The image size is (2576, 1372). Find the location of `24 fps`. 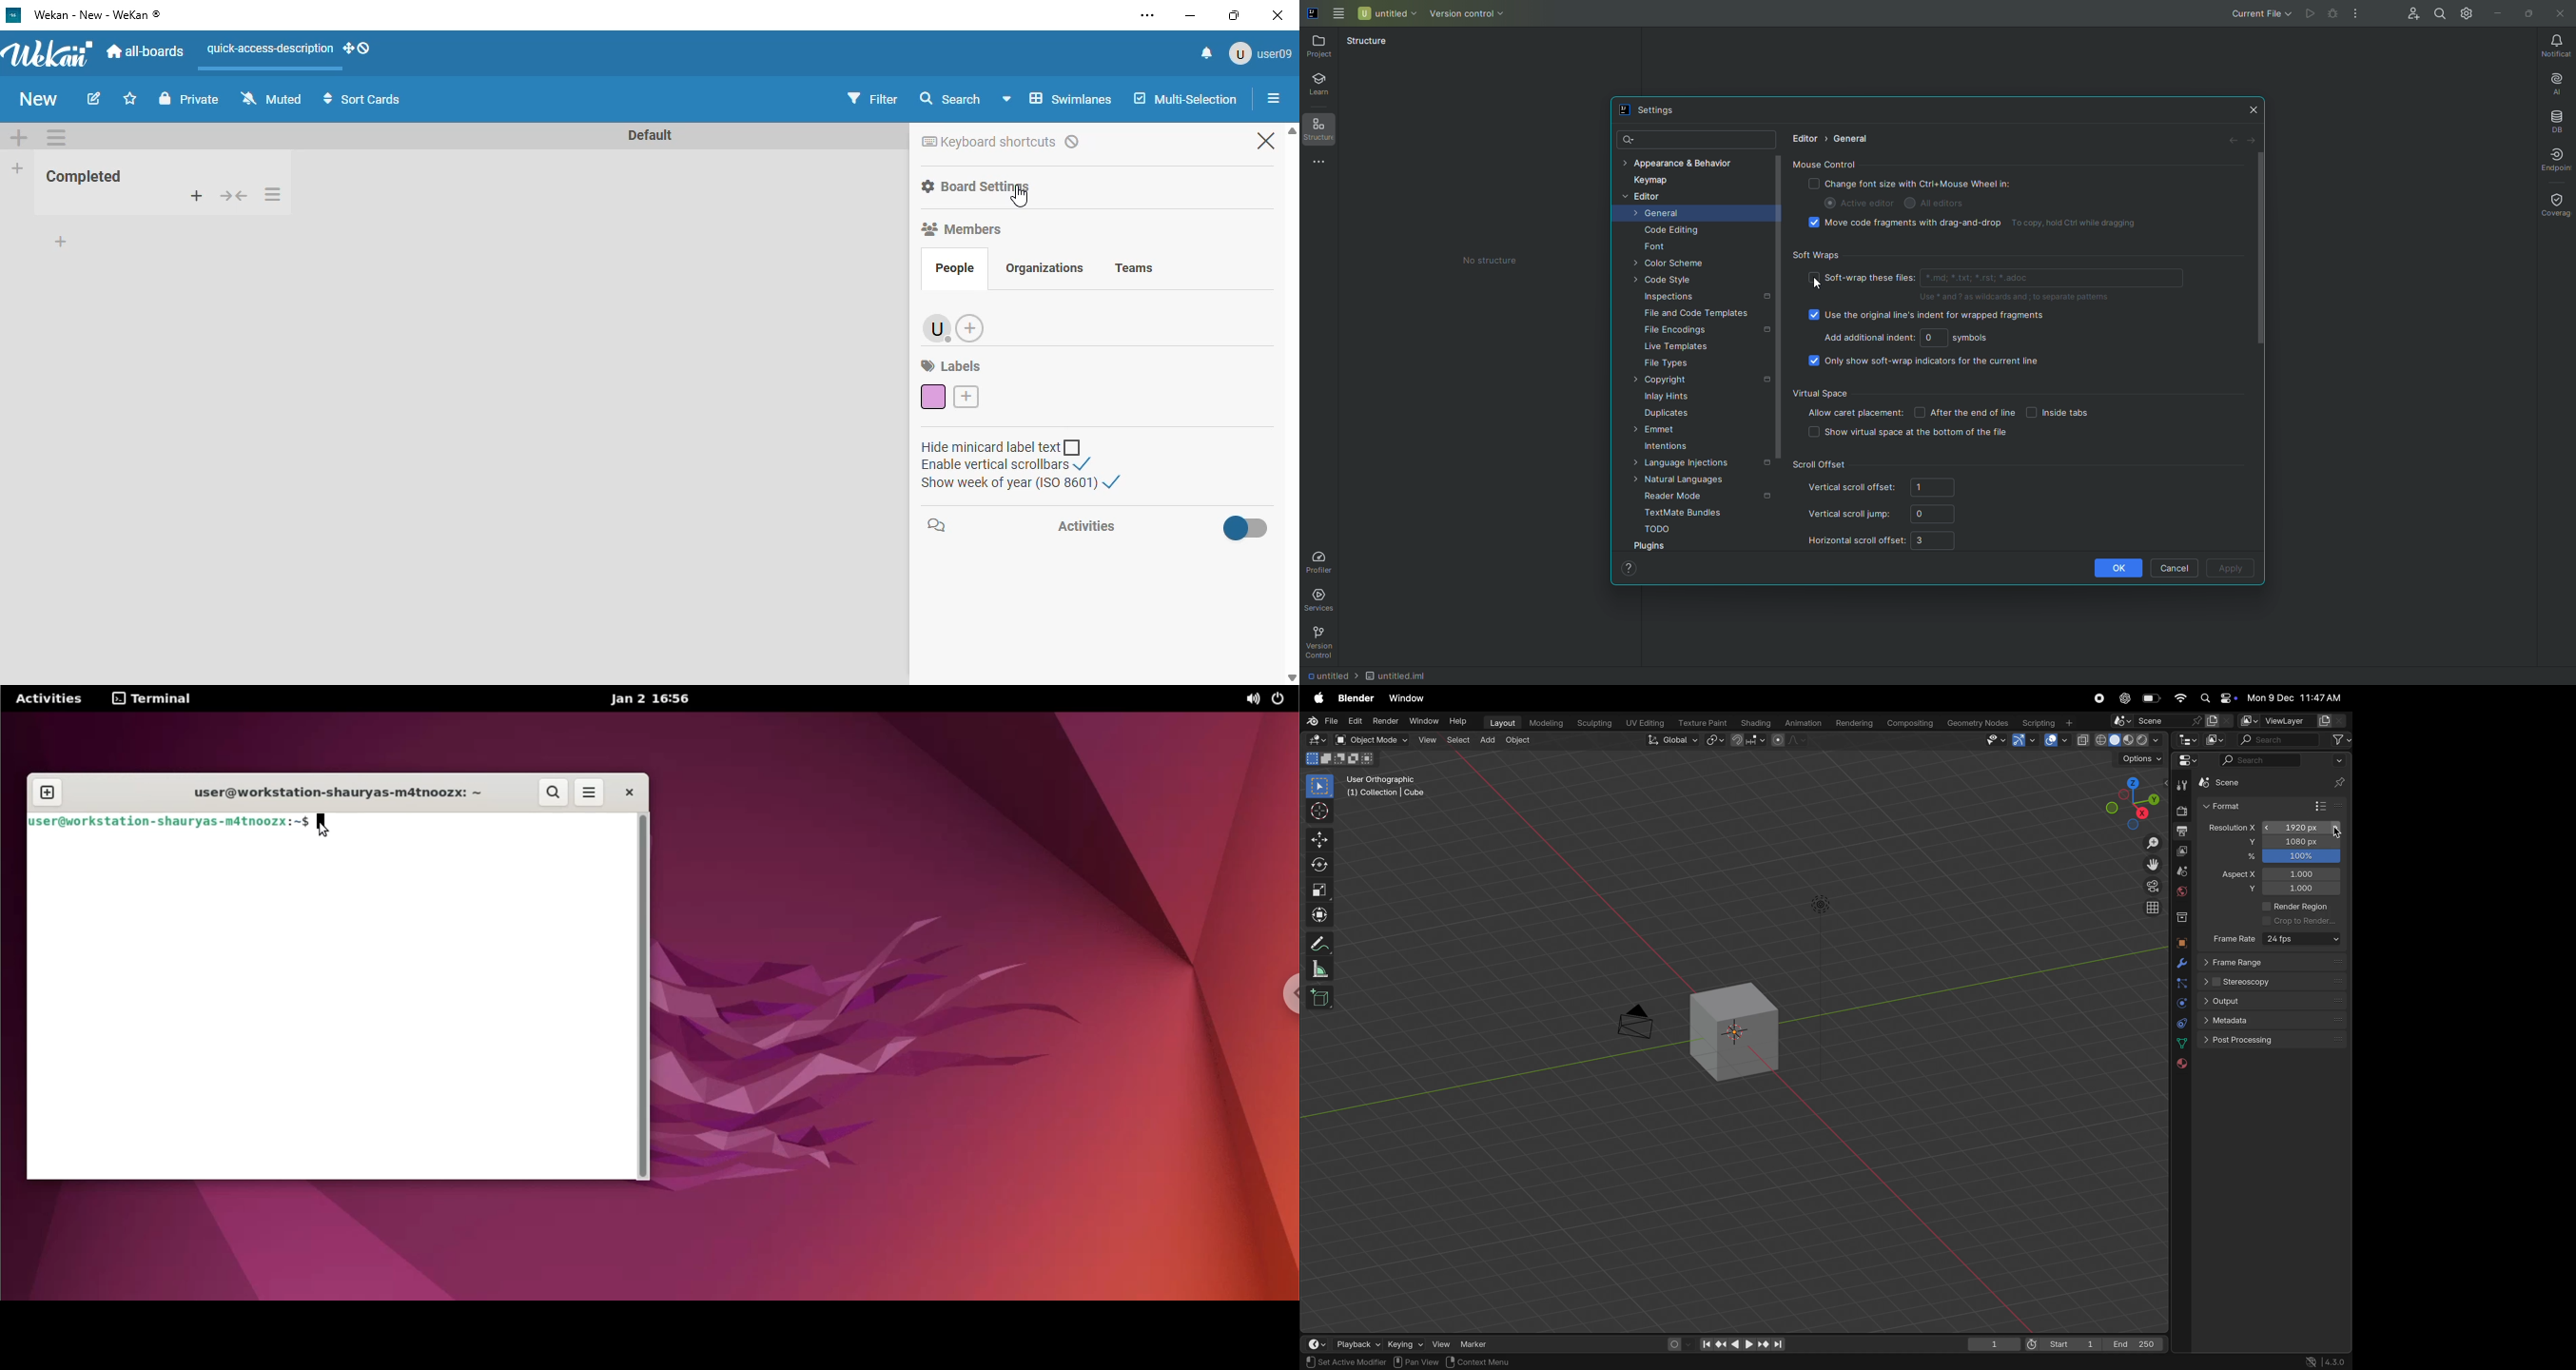

24 fps is located at coordinates (2303, 939).